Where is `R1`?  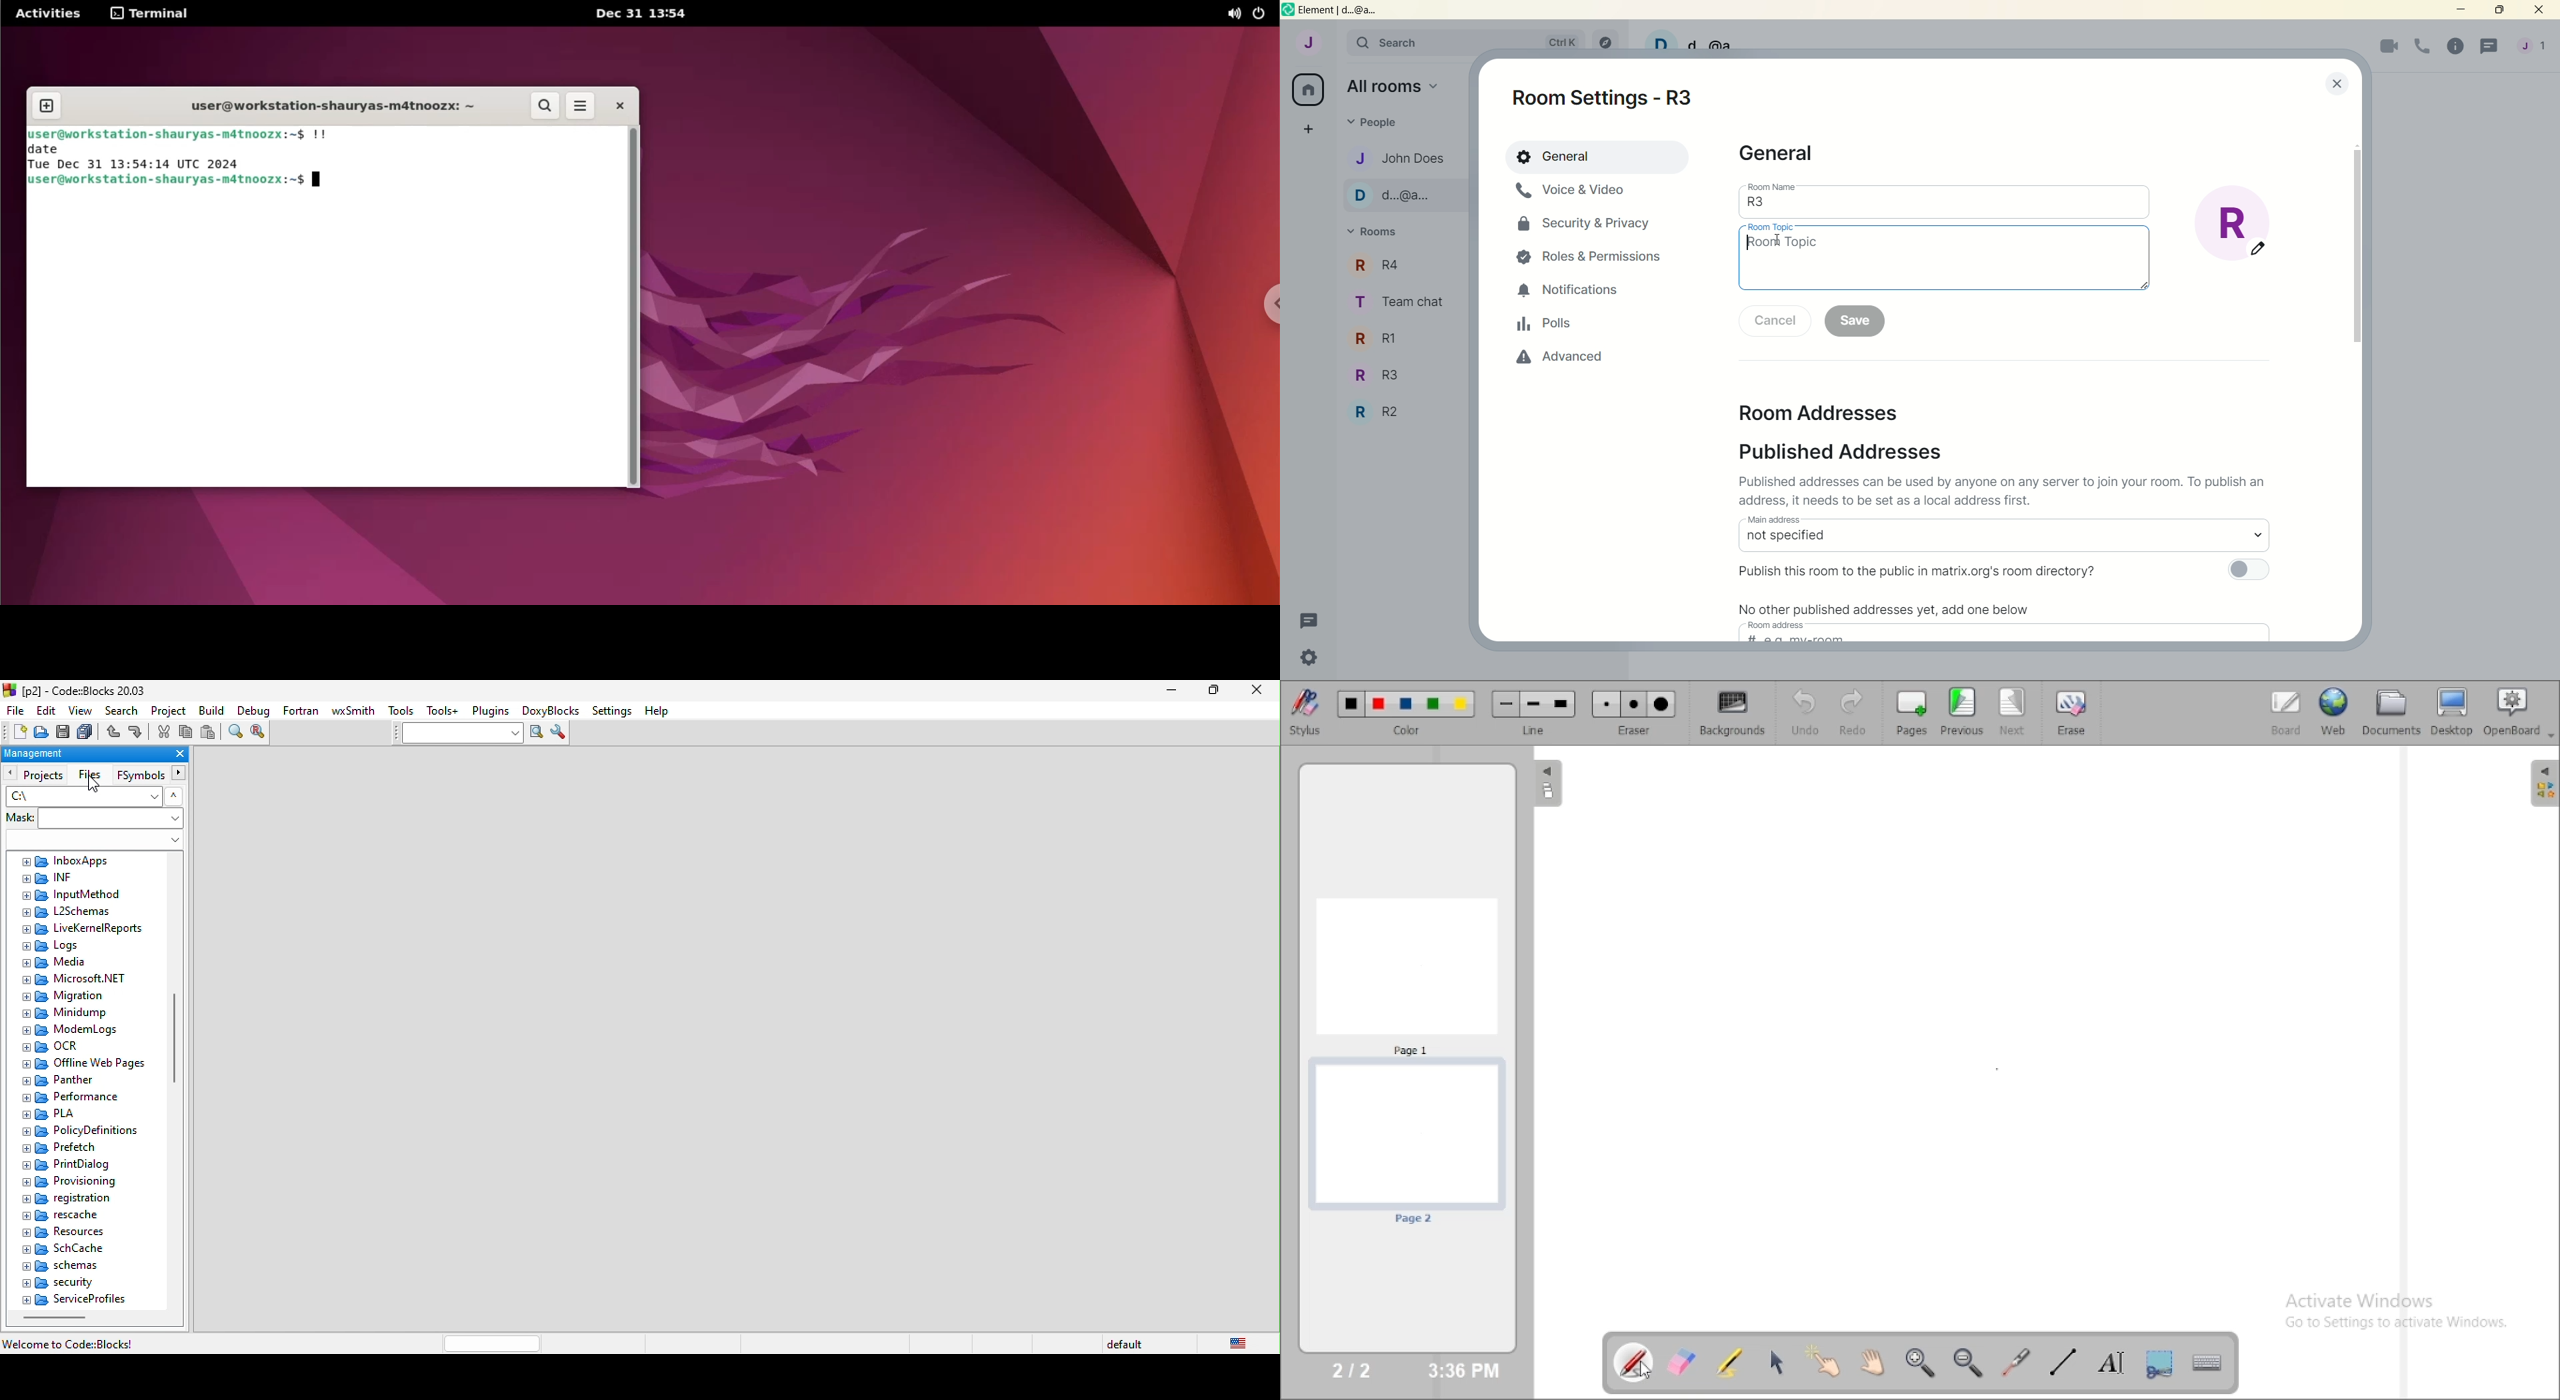
R1 is located at coordinates (1399, 337).